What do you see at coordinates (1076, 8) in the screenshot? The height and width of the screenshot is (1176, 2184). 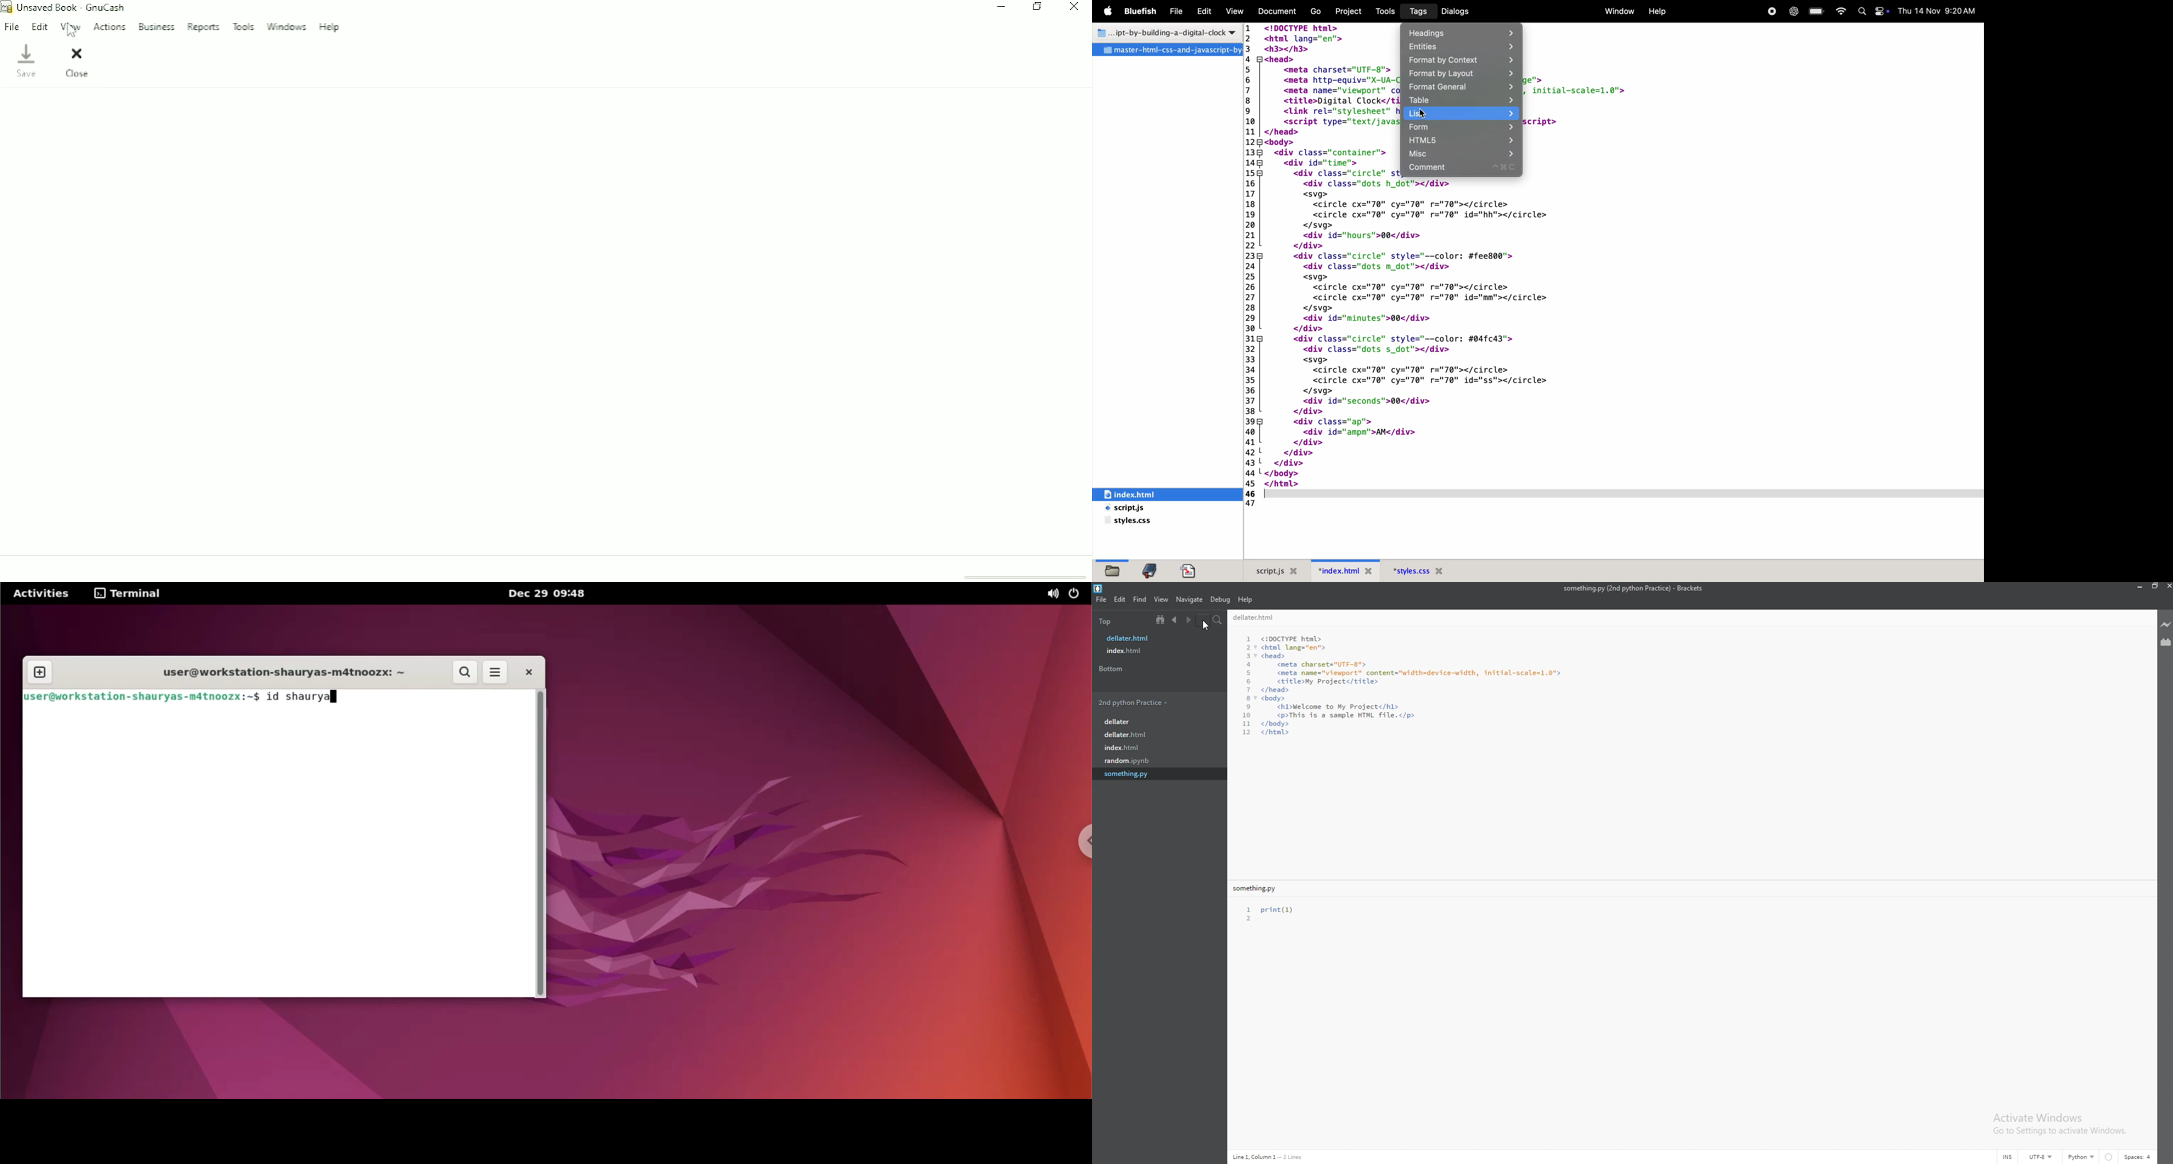 I see `Close` at bounding box center [1076, 8].